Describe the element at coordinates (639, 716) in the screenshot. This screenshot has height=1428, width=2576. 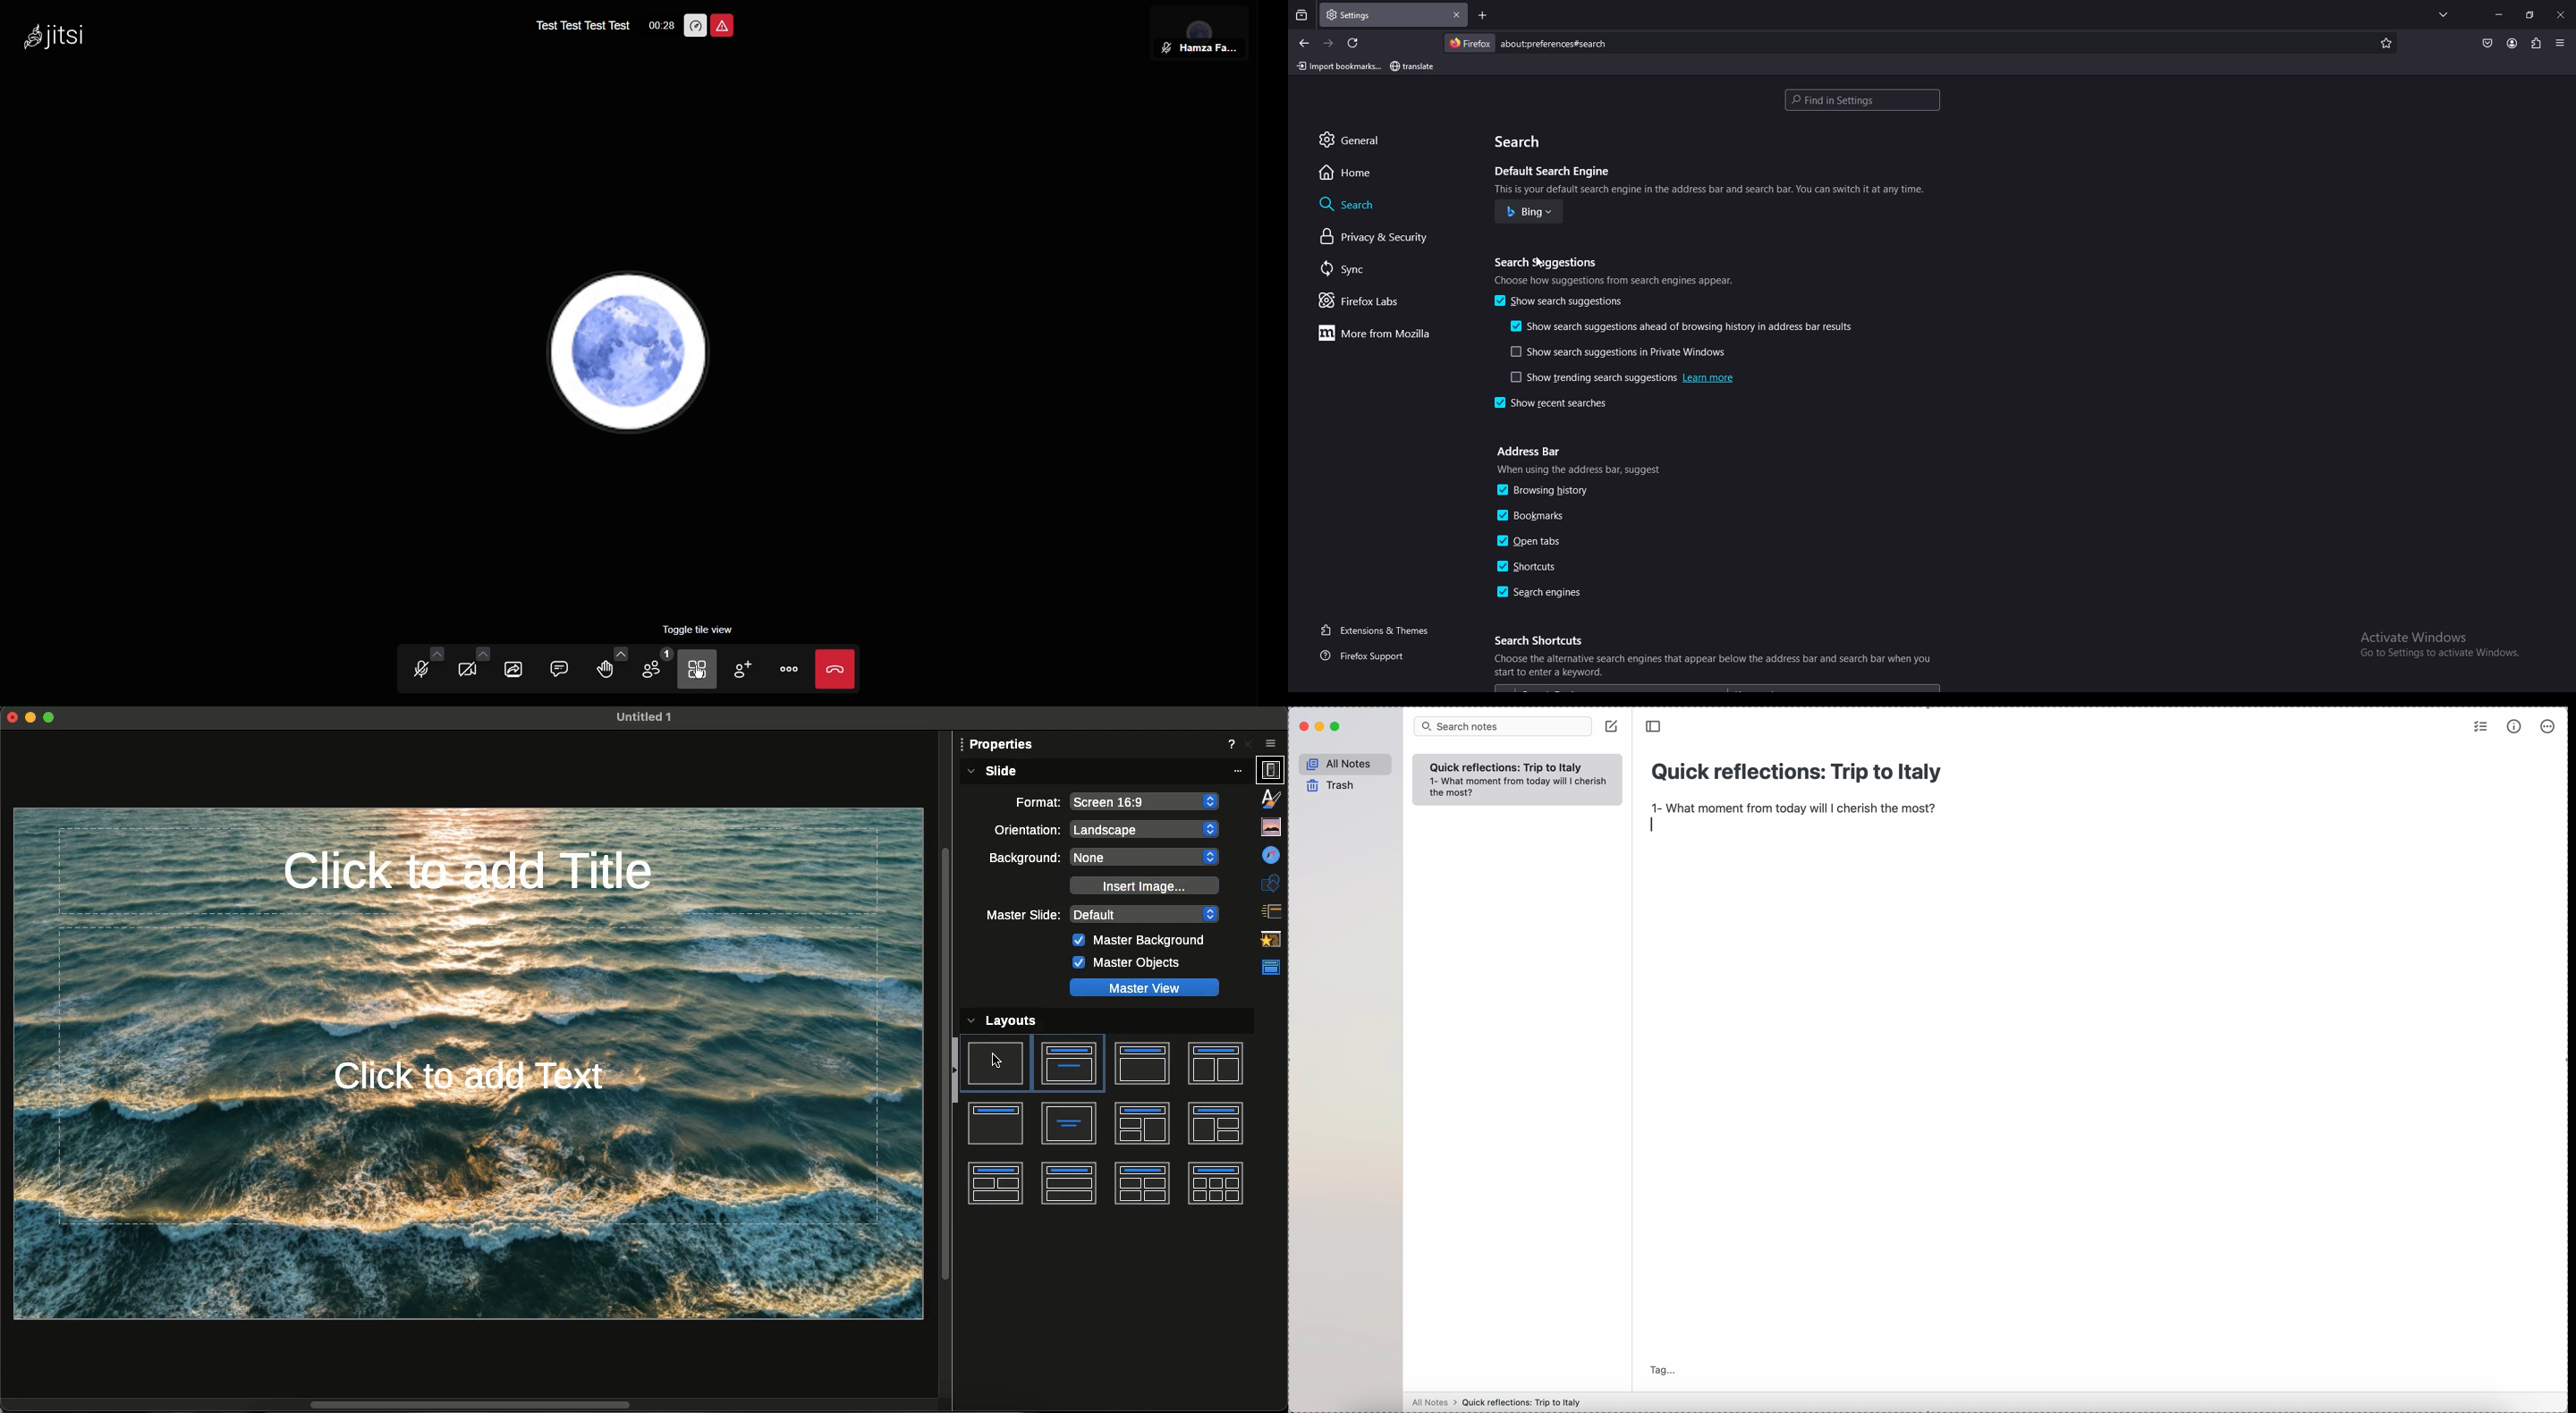
I see `File name` at that location.